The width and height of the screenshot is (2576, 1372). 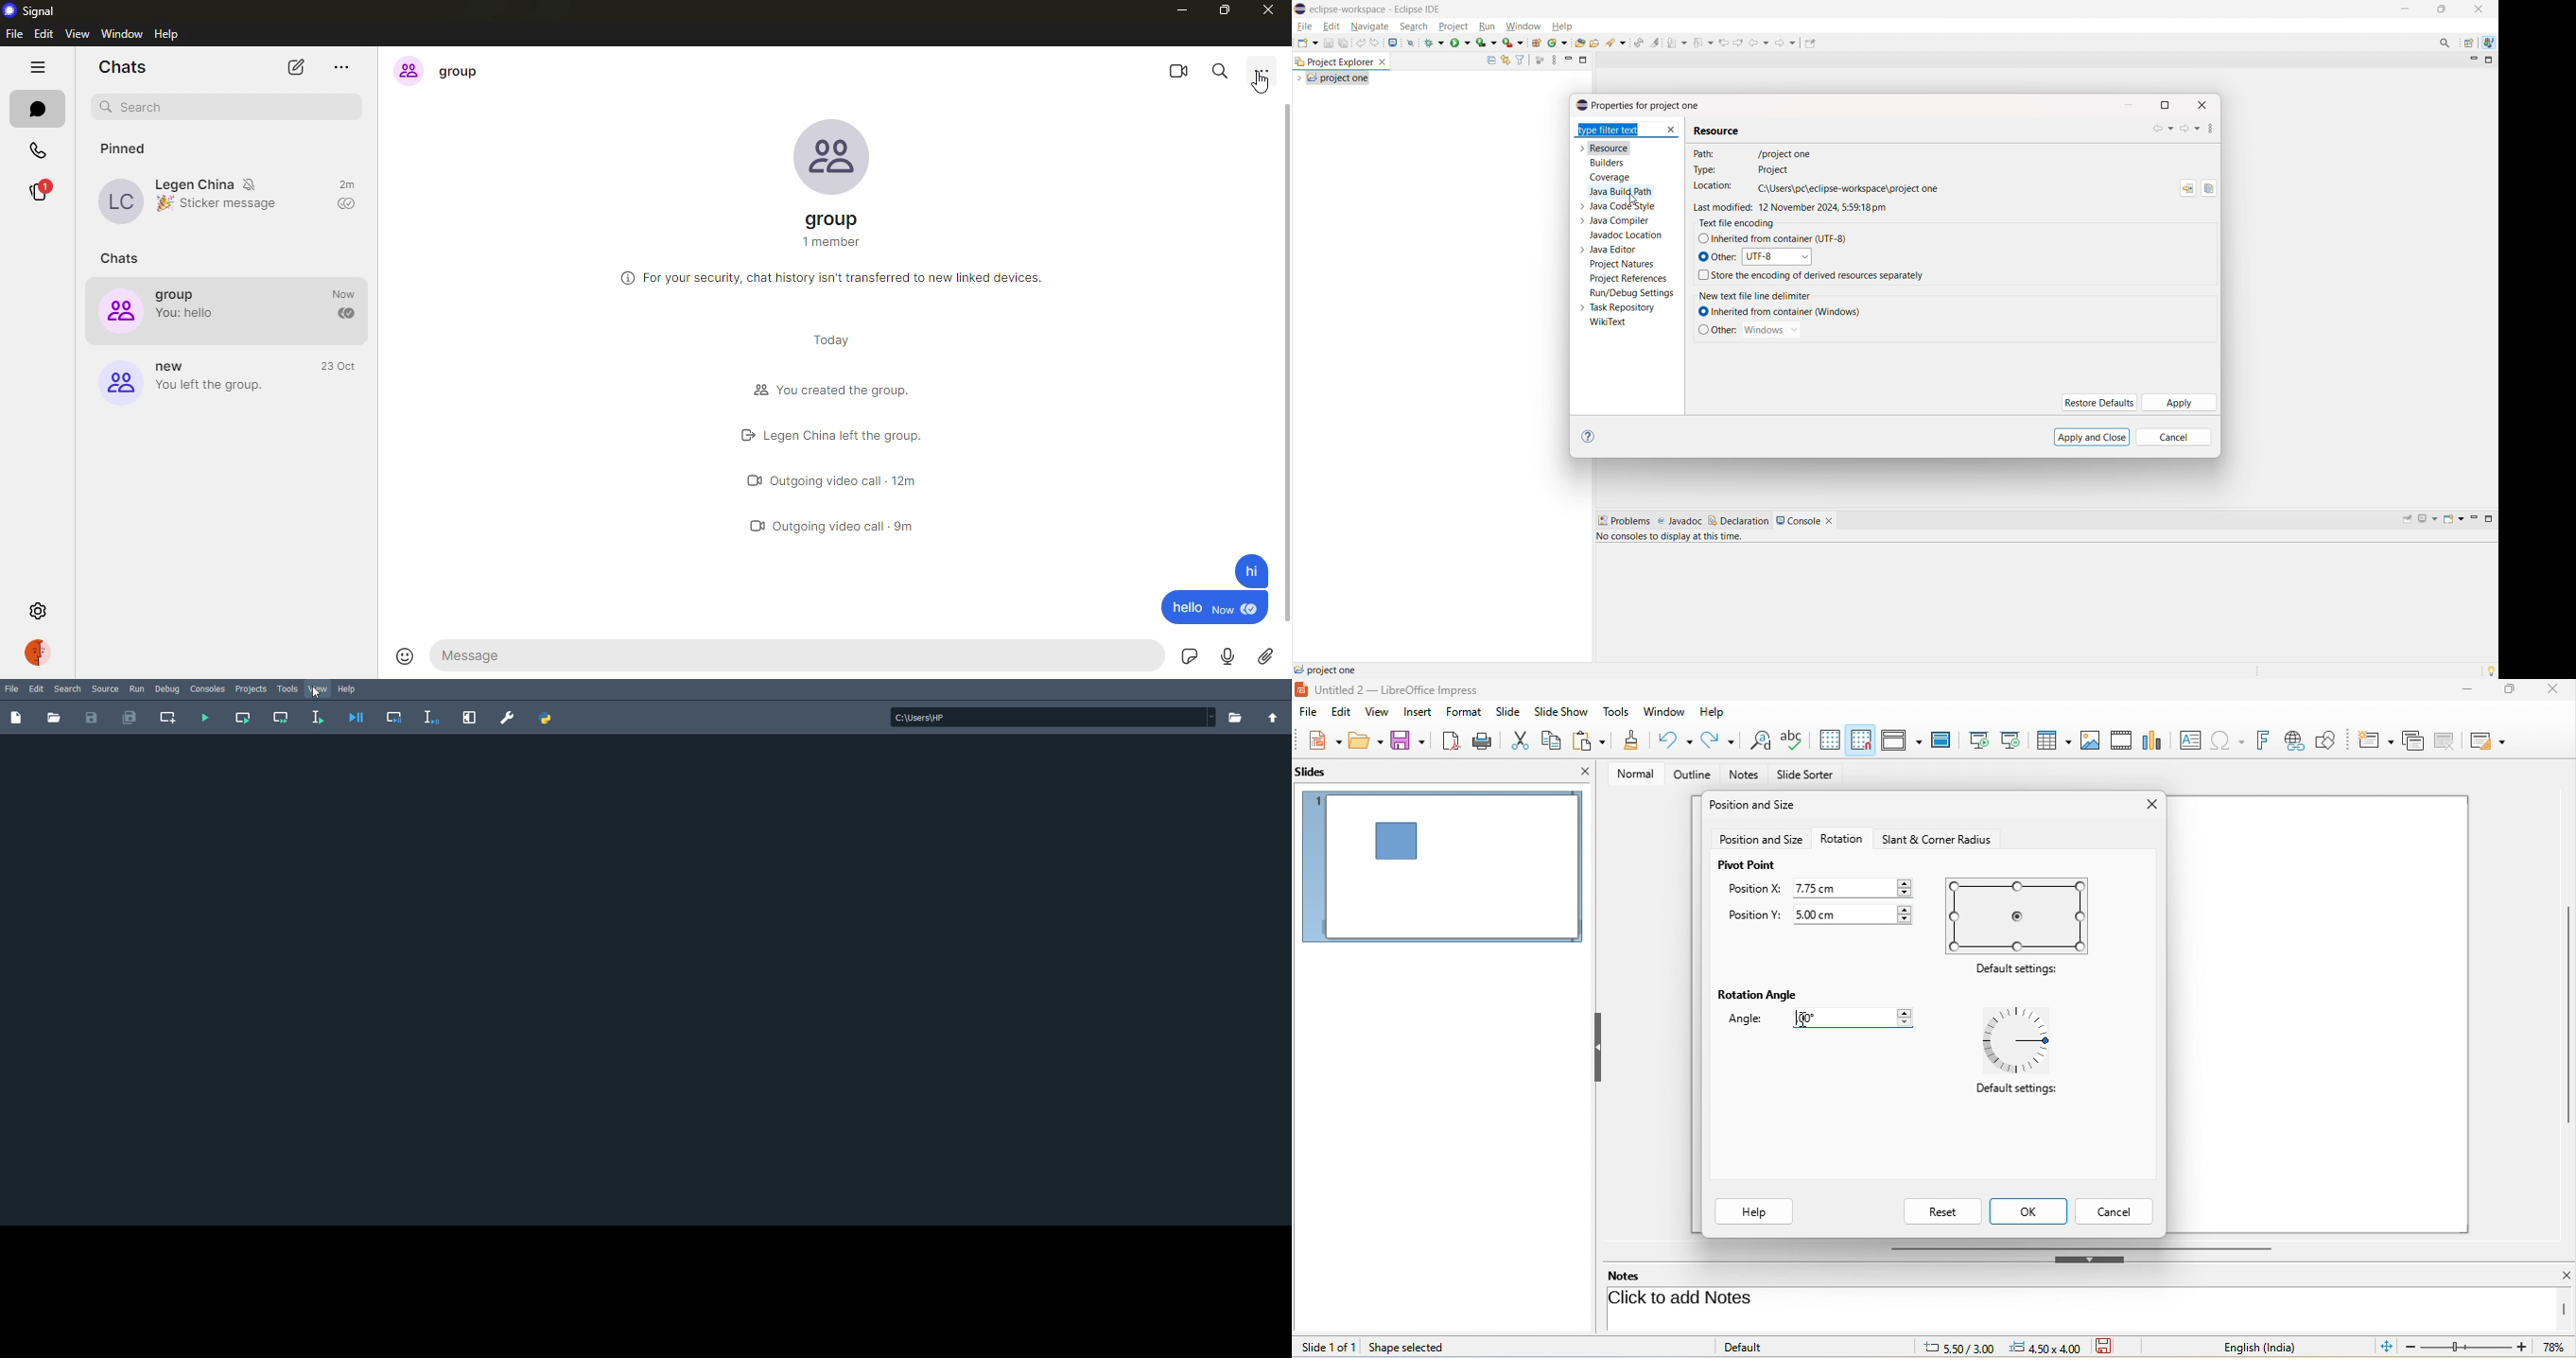 What do you see at coordinates (1638, 105) in the screenshot?
I see `properties for project one` at bounding box center [1638, 105].